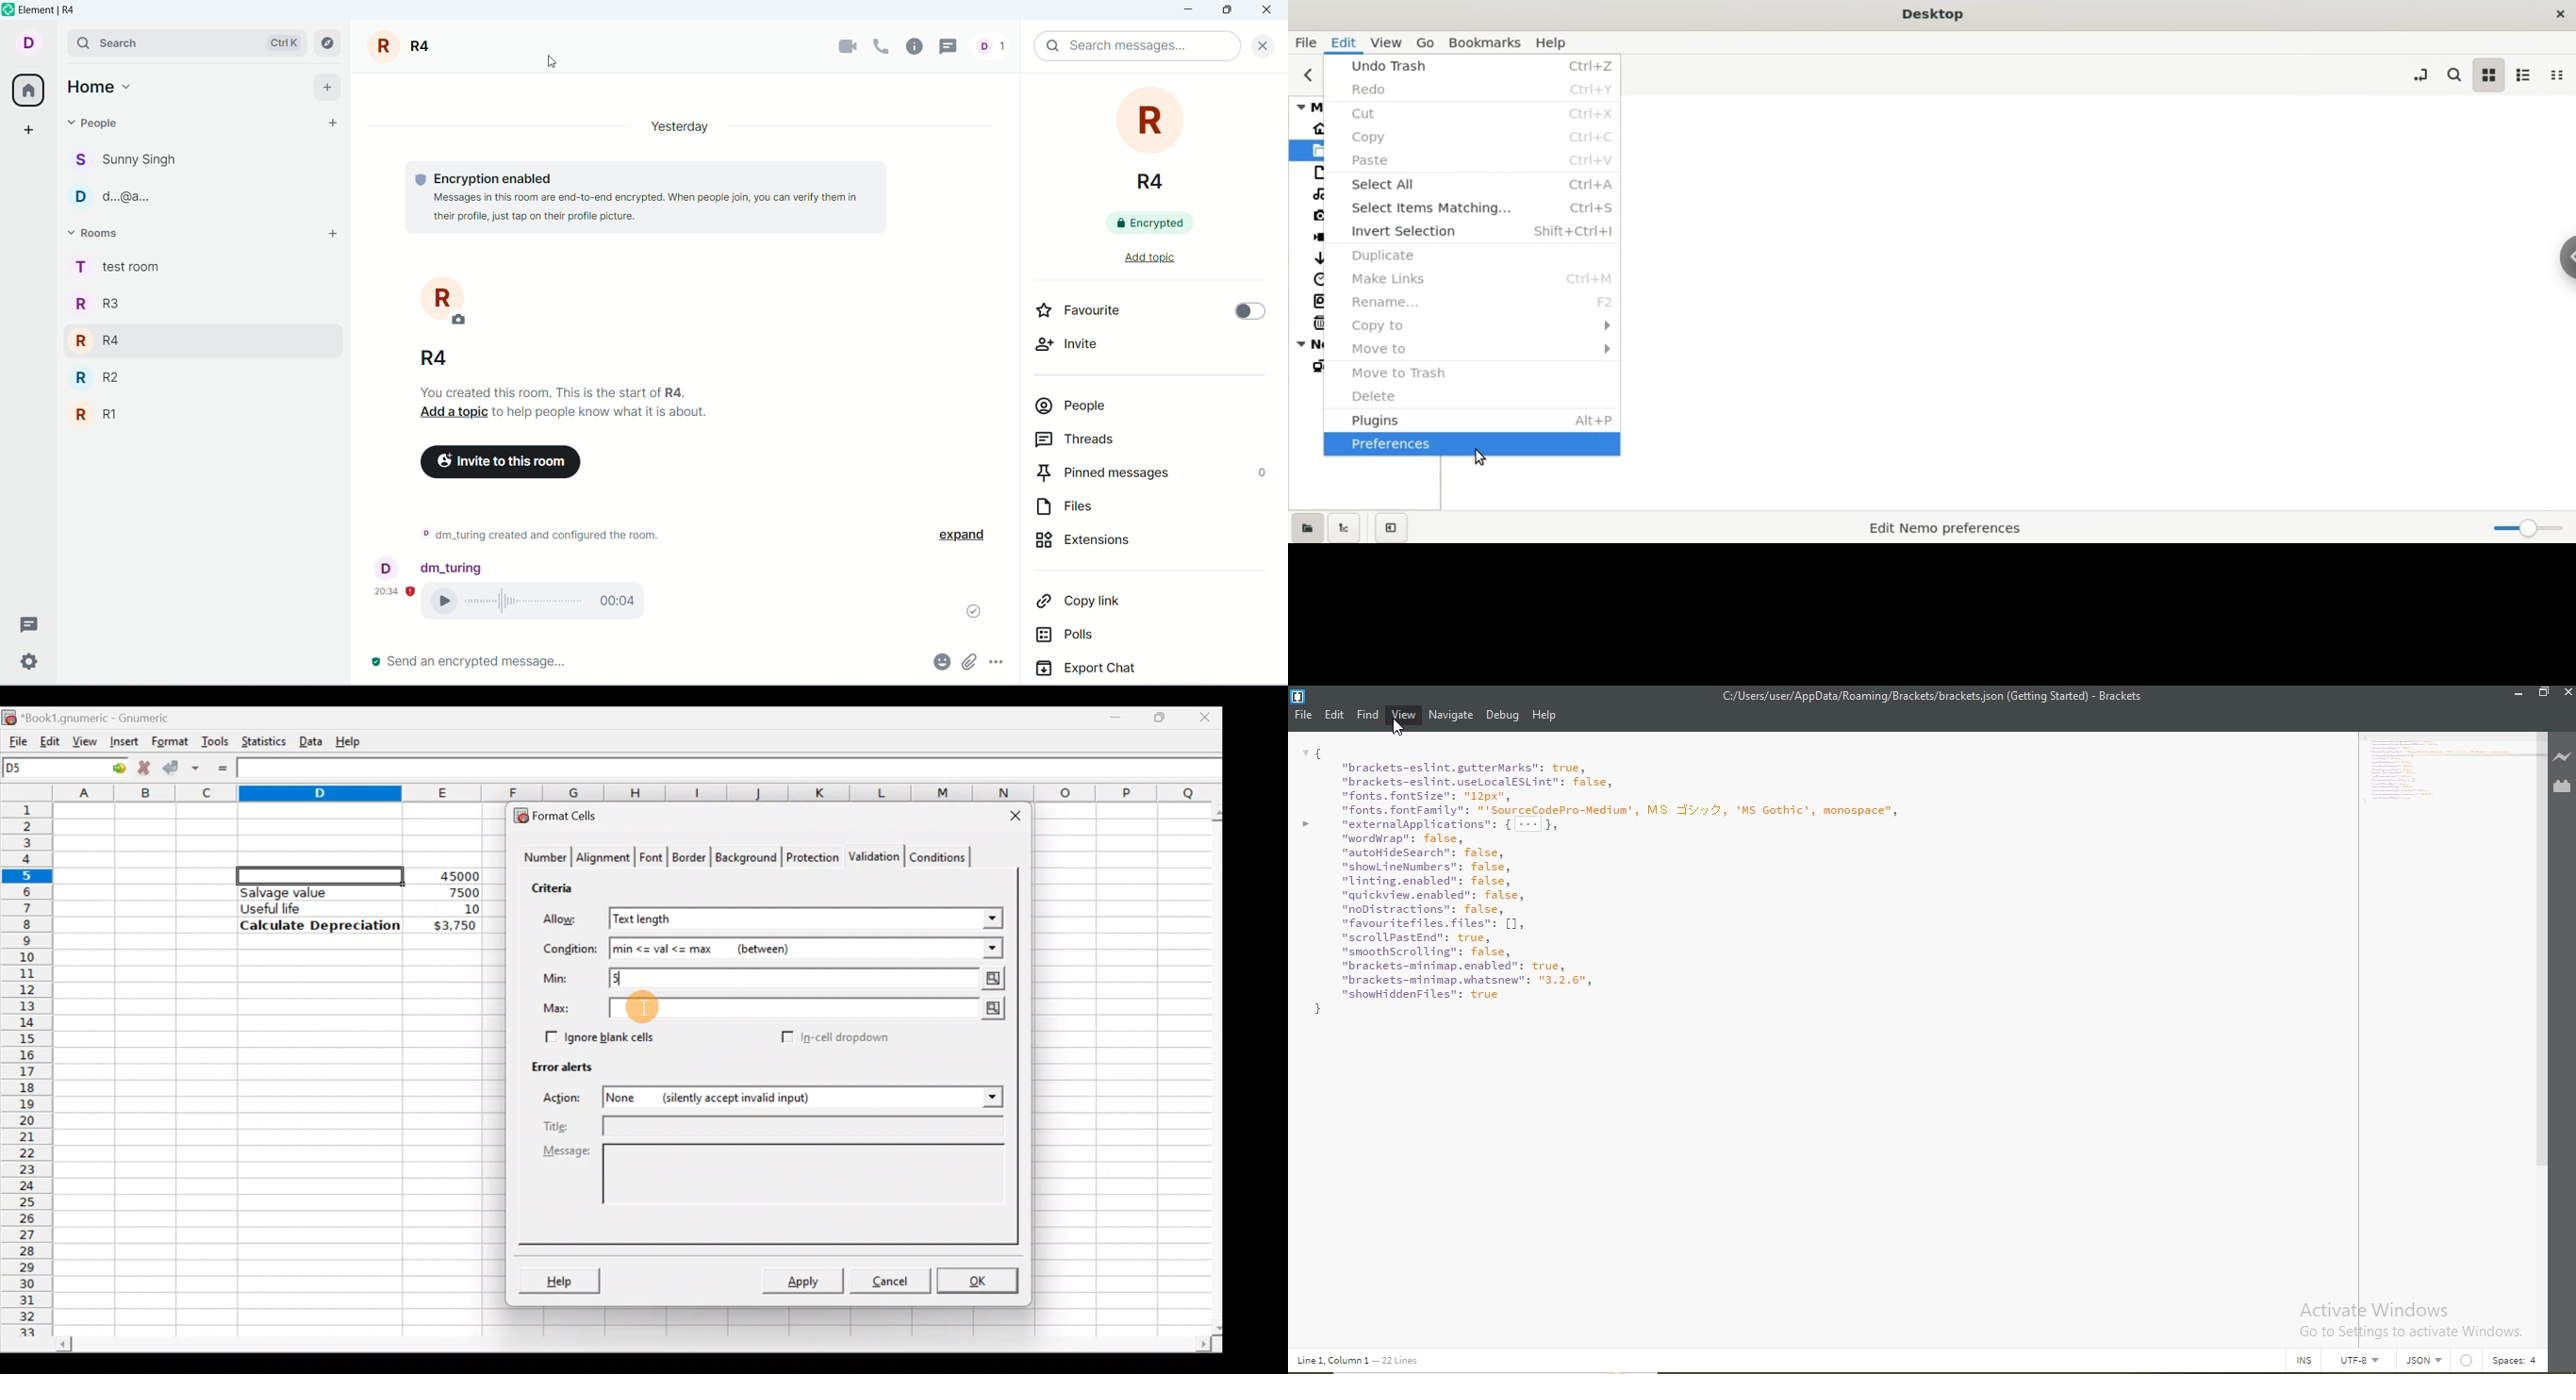 Image resolution: width=2576 pixels, height=1400 pixels. What do you see at coordinates (1077, 351) in the screenshot?
I see `invite` at bounding box center [1077, 351].